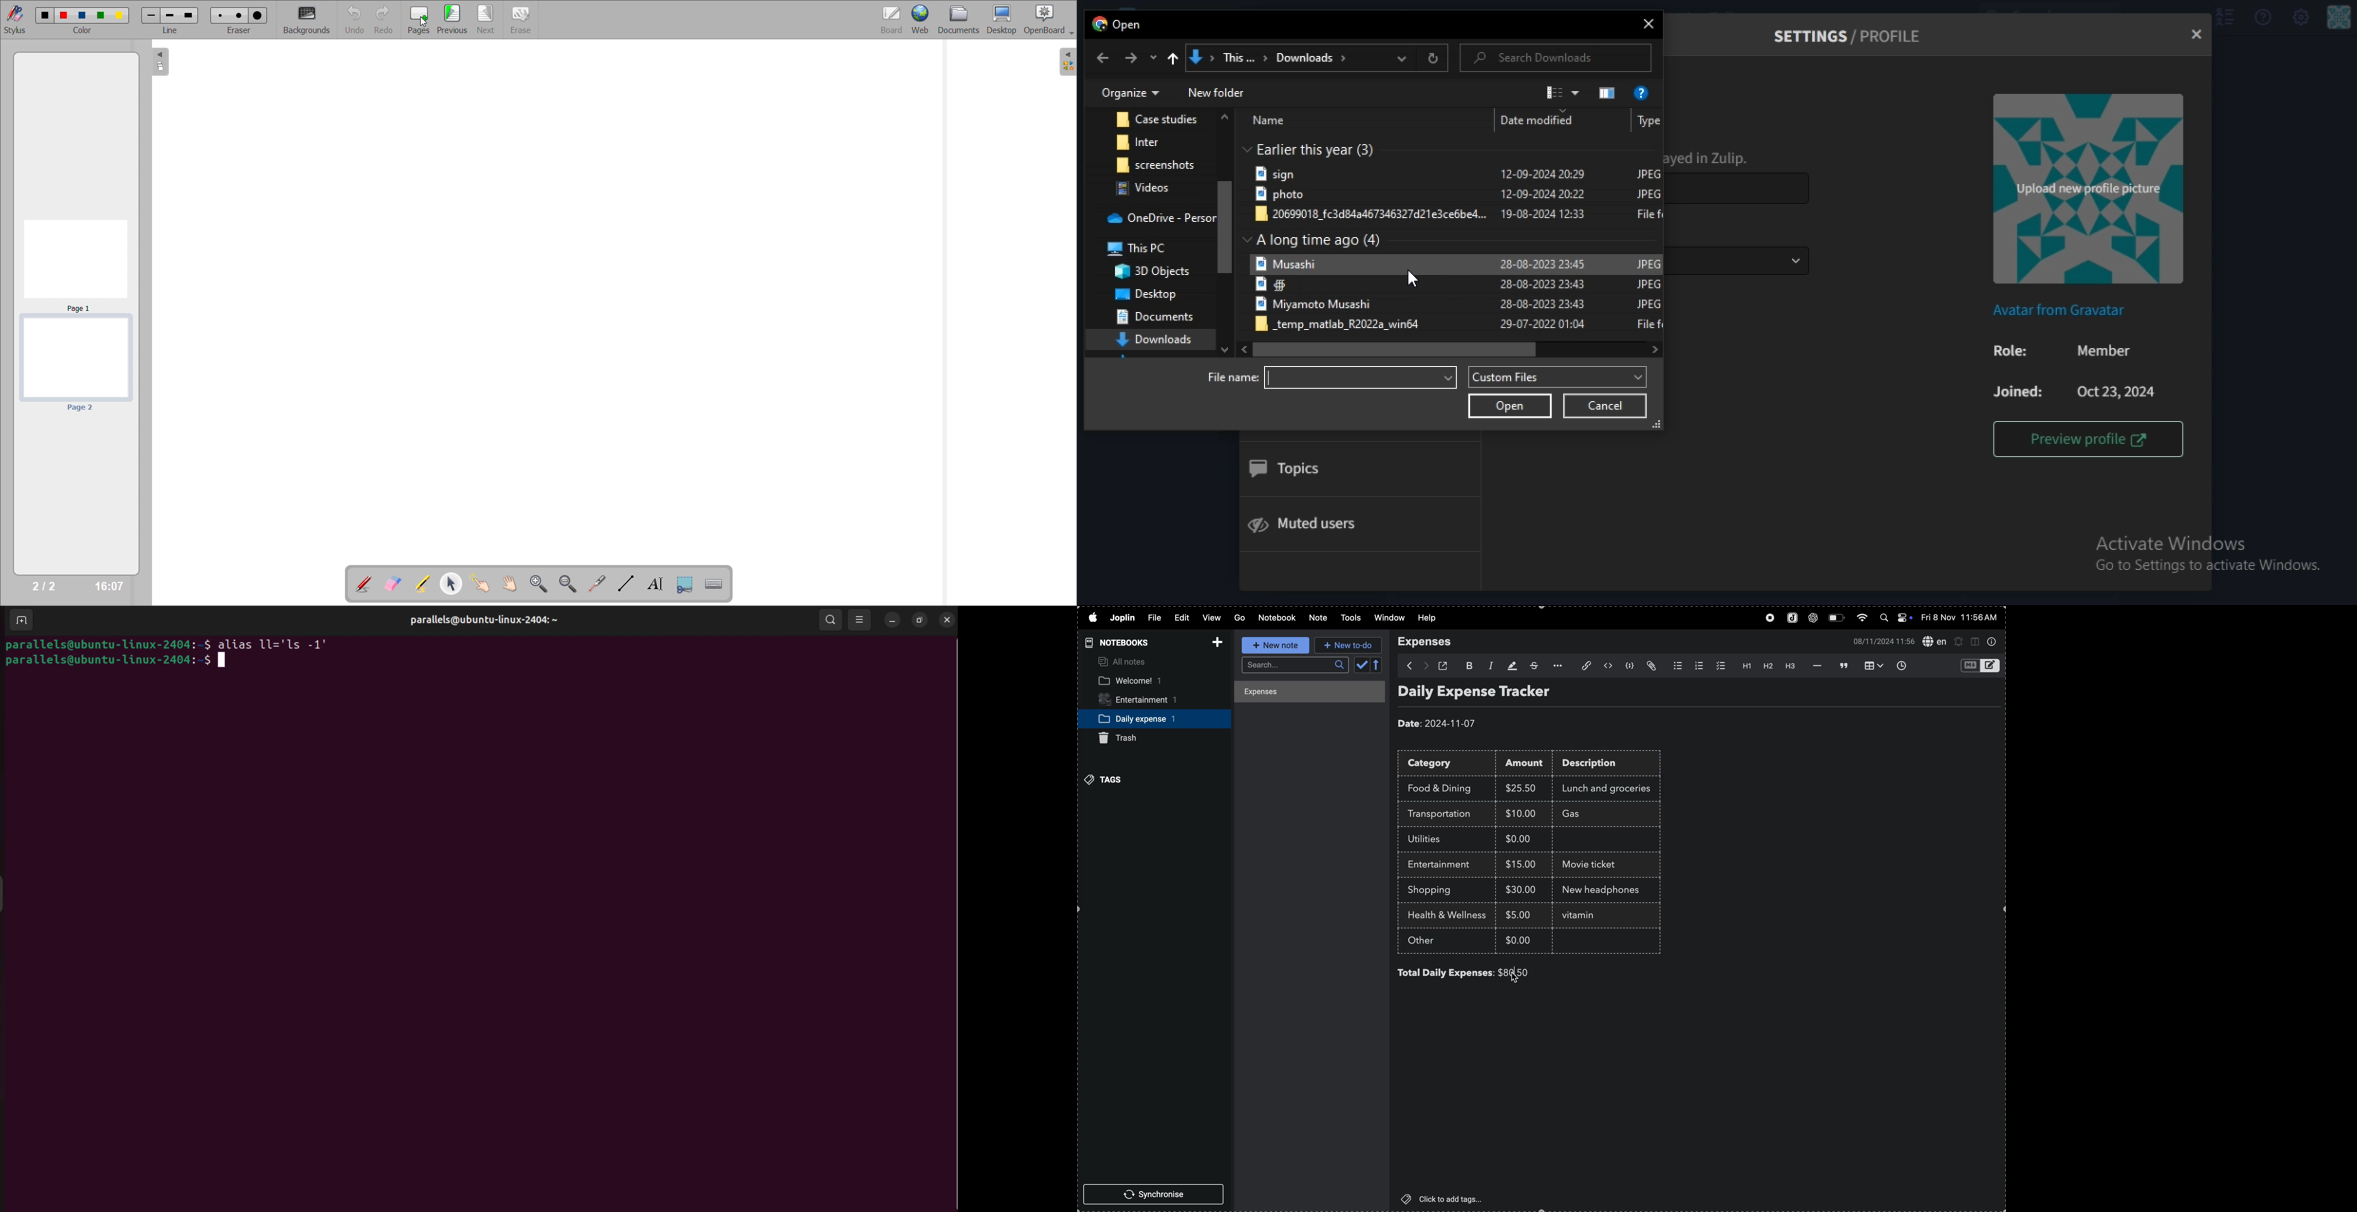 The image size is (2380, 1232). I want to click on joplin, so click(1124, 618).